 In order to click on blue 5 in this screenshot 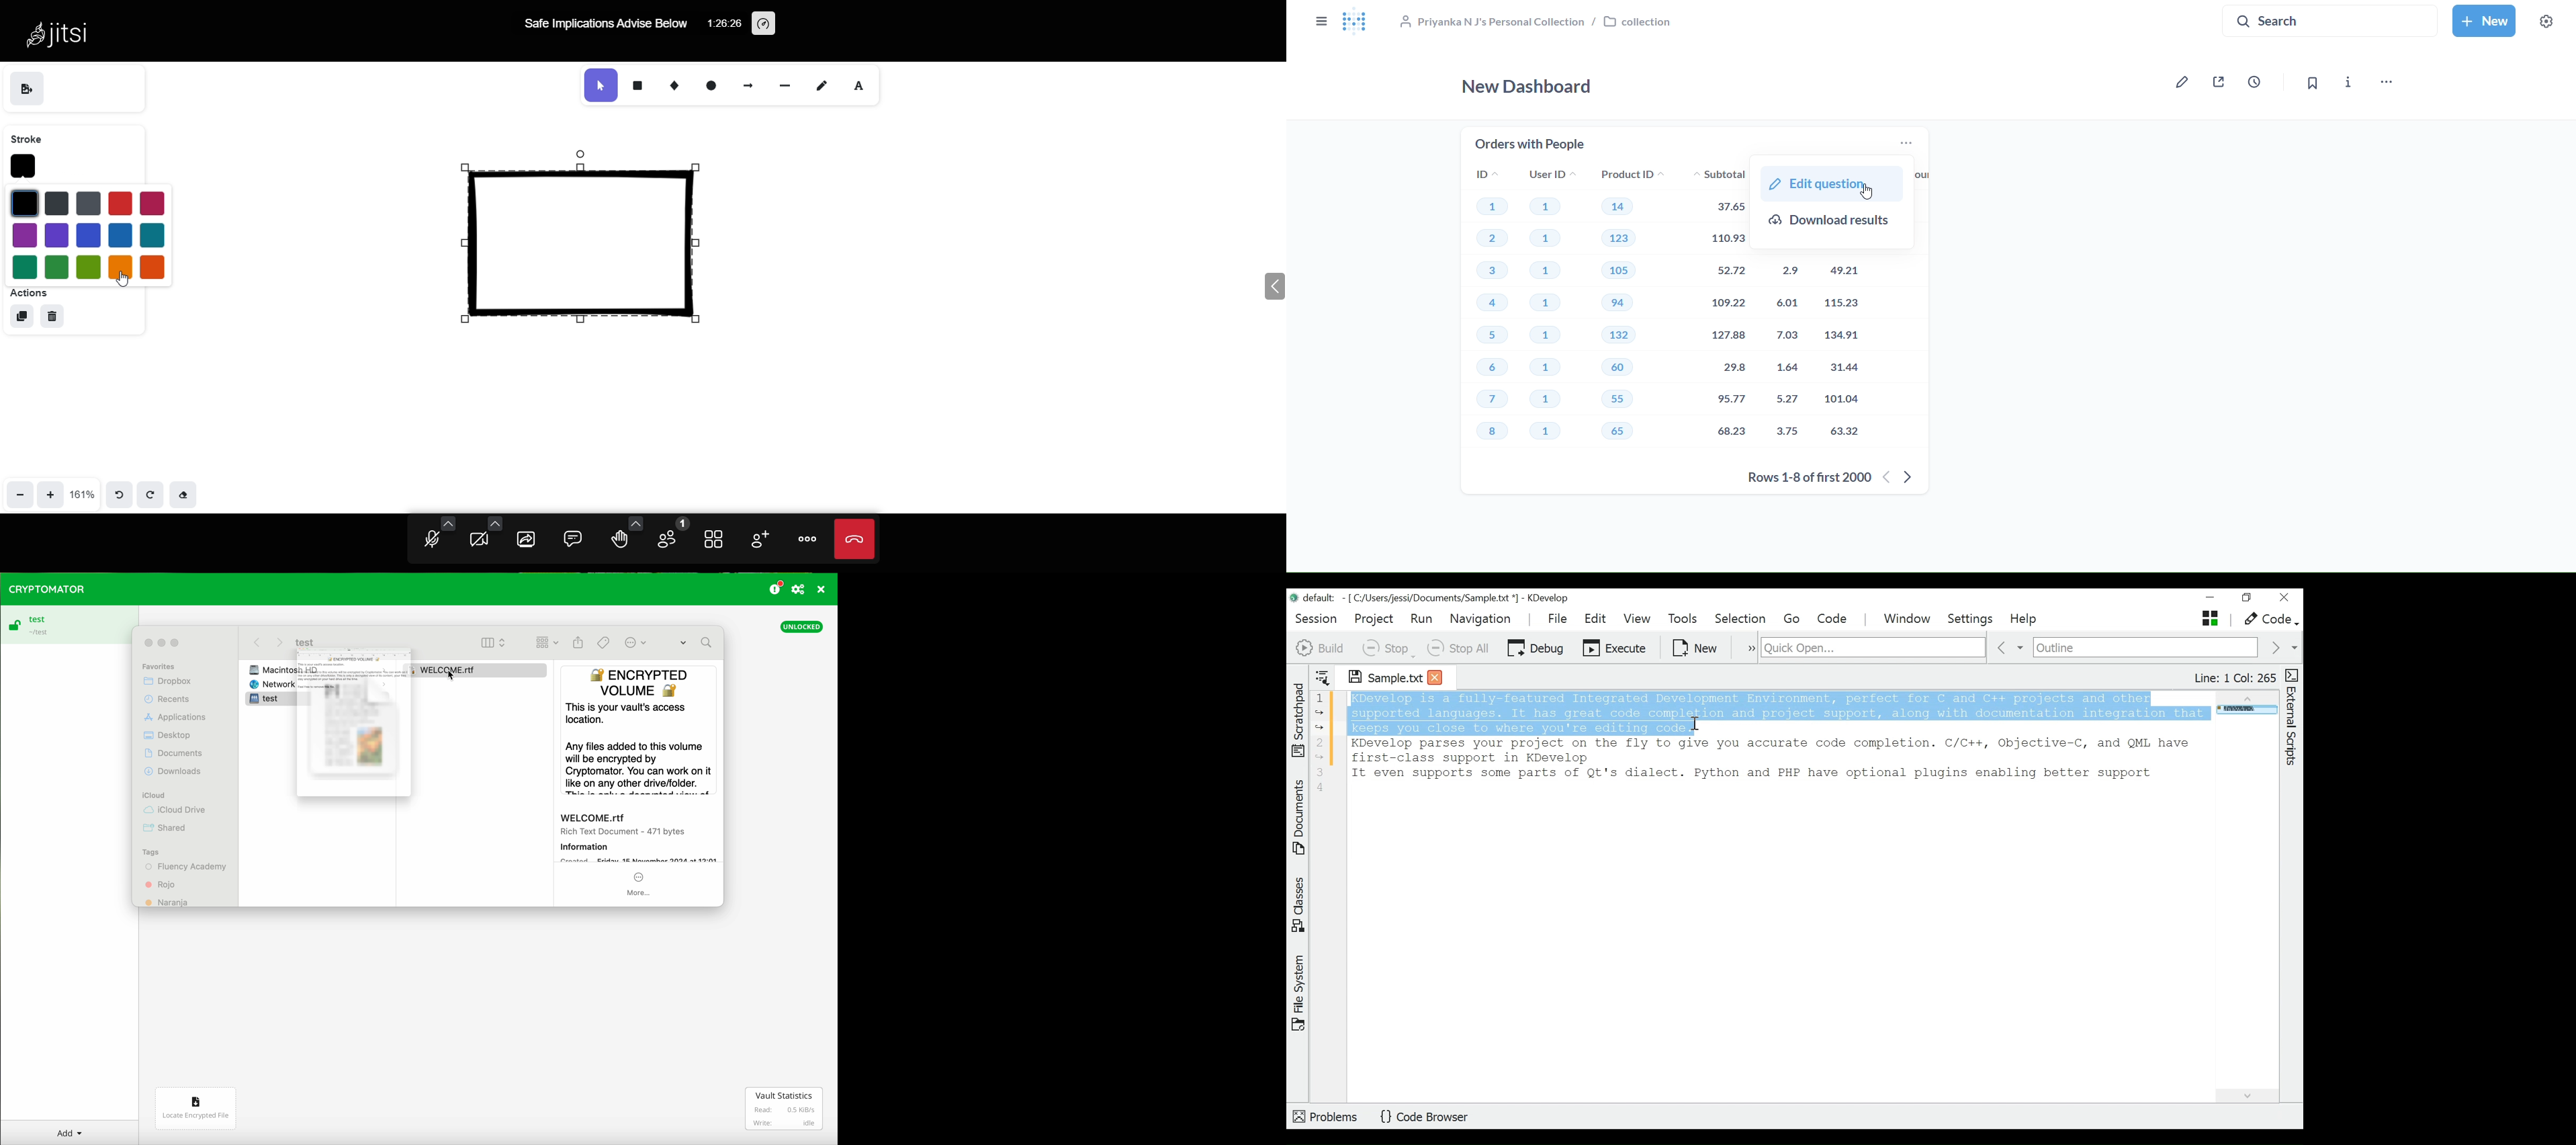, I will do `click(89, 235)`.